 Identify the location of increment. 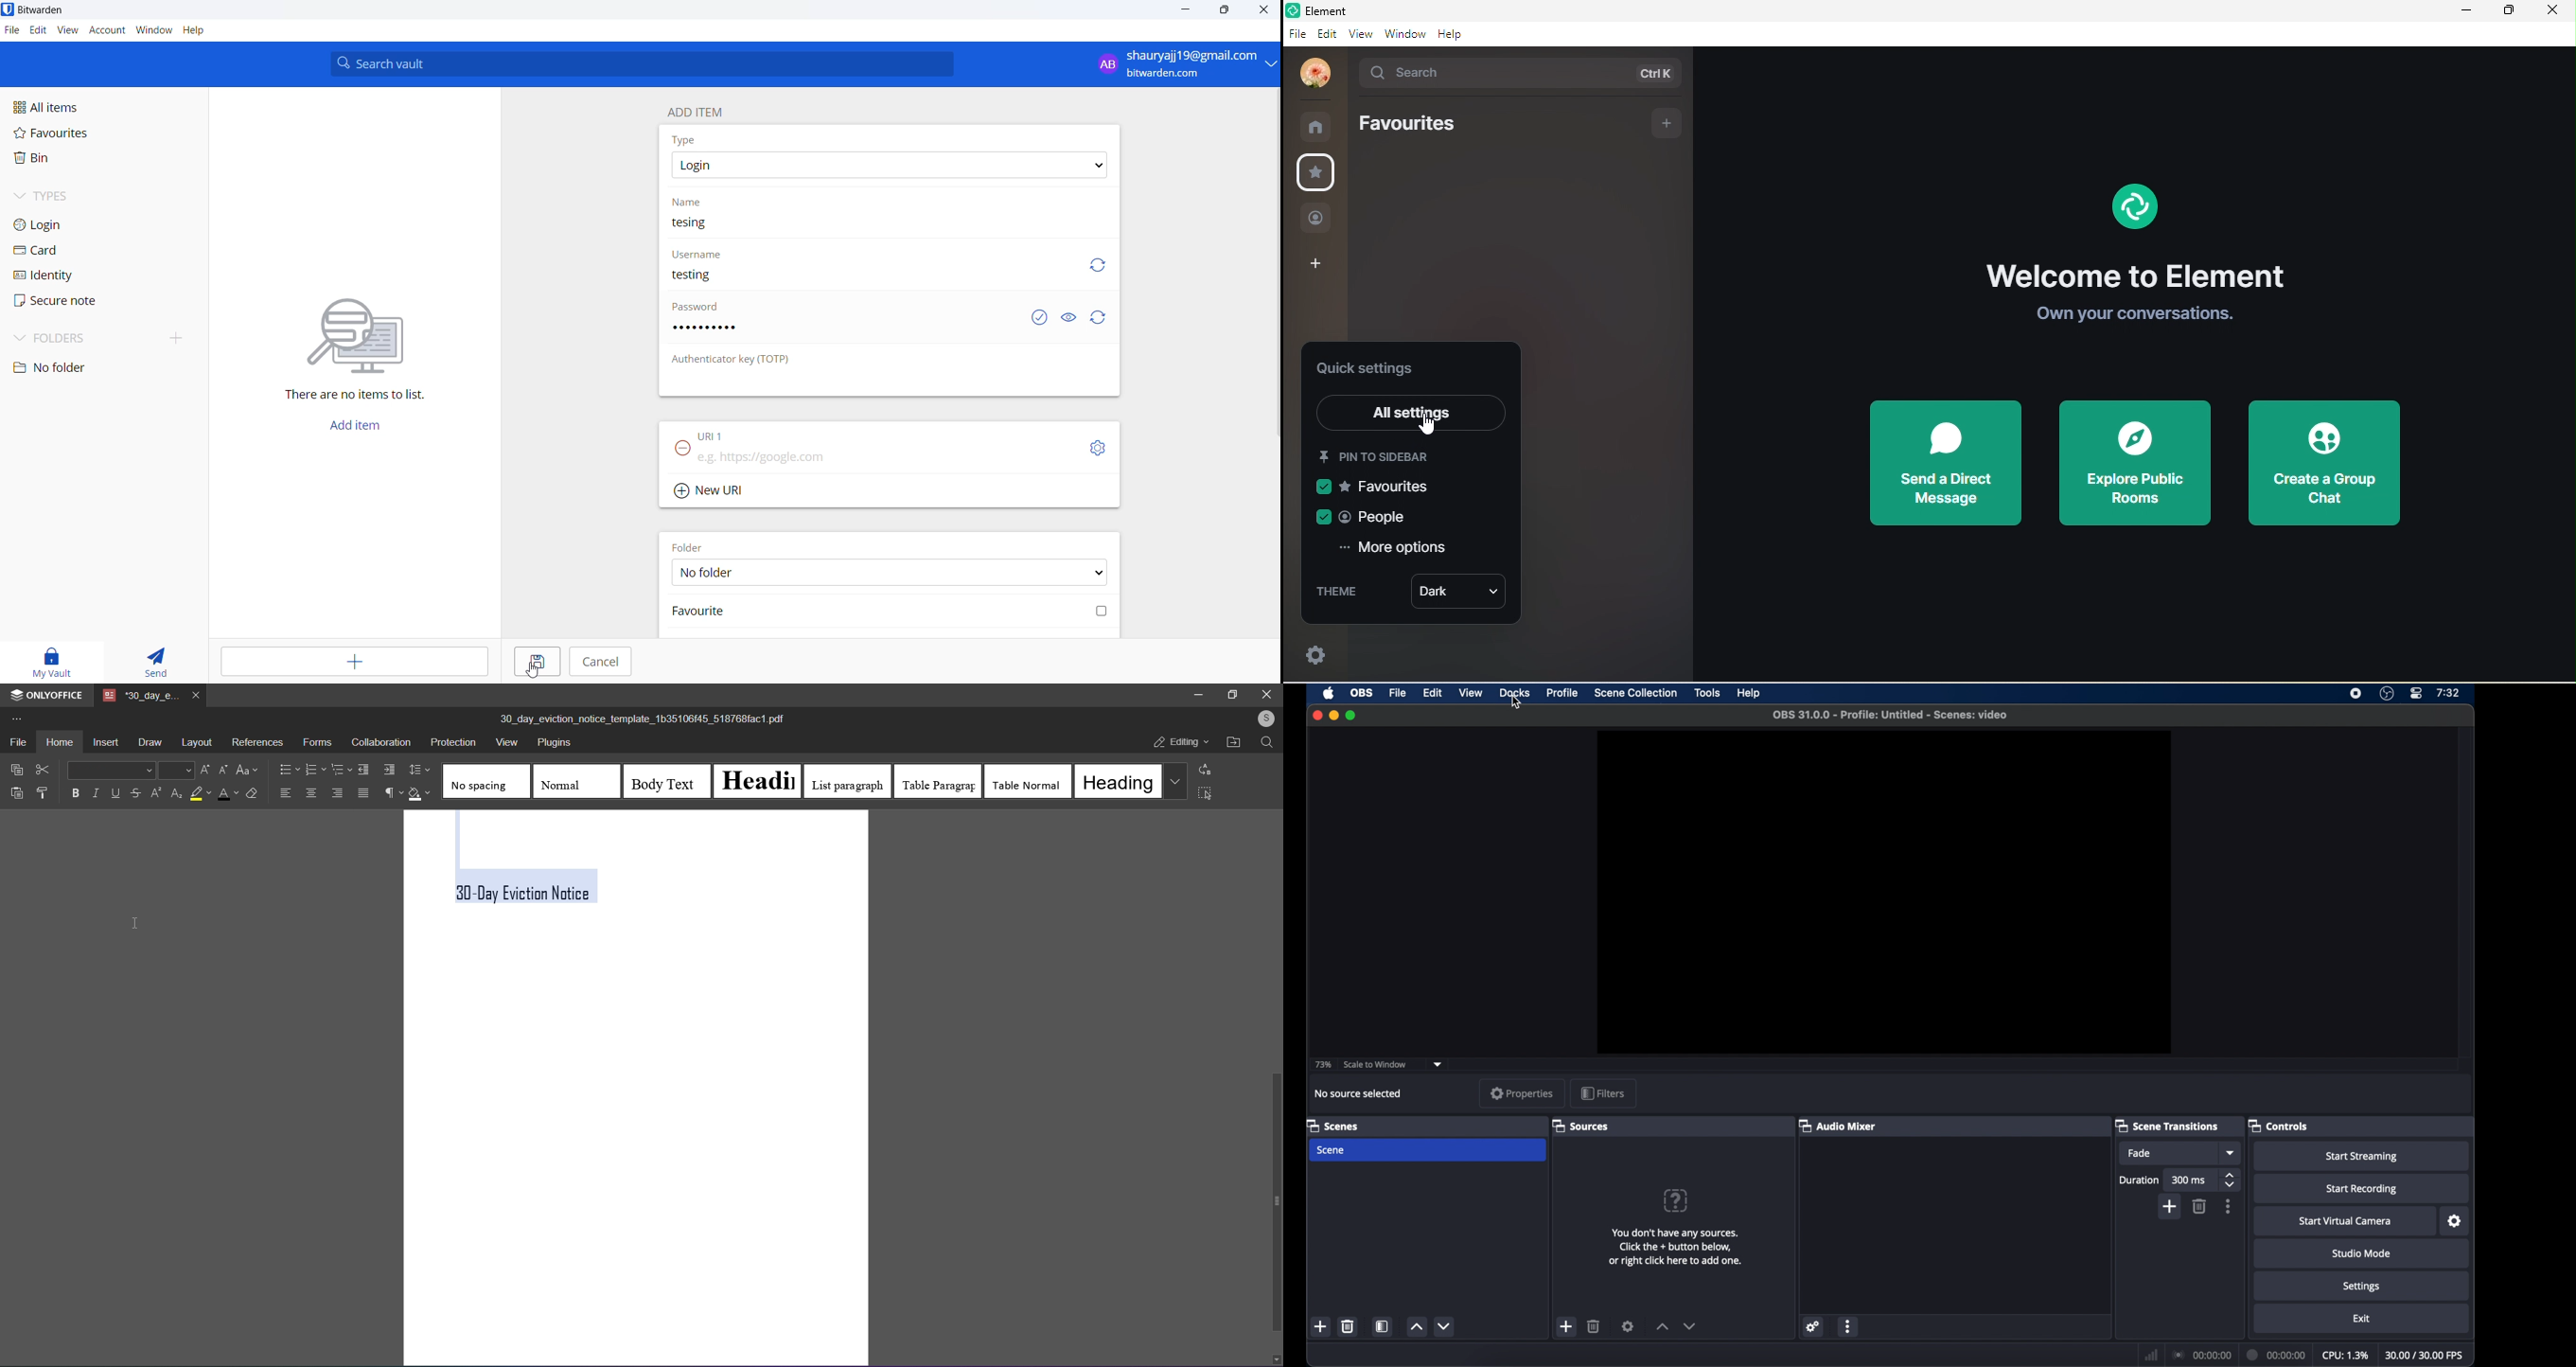
(1663, 1327).